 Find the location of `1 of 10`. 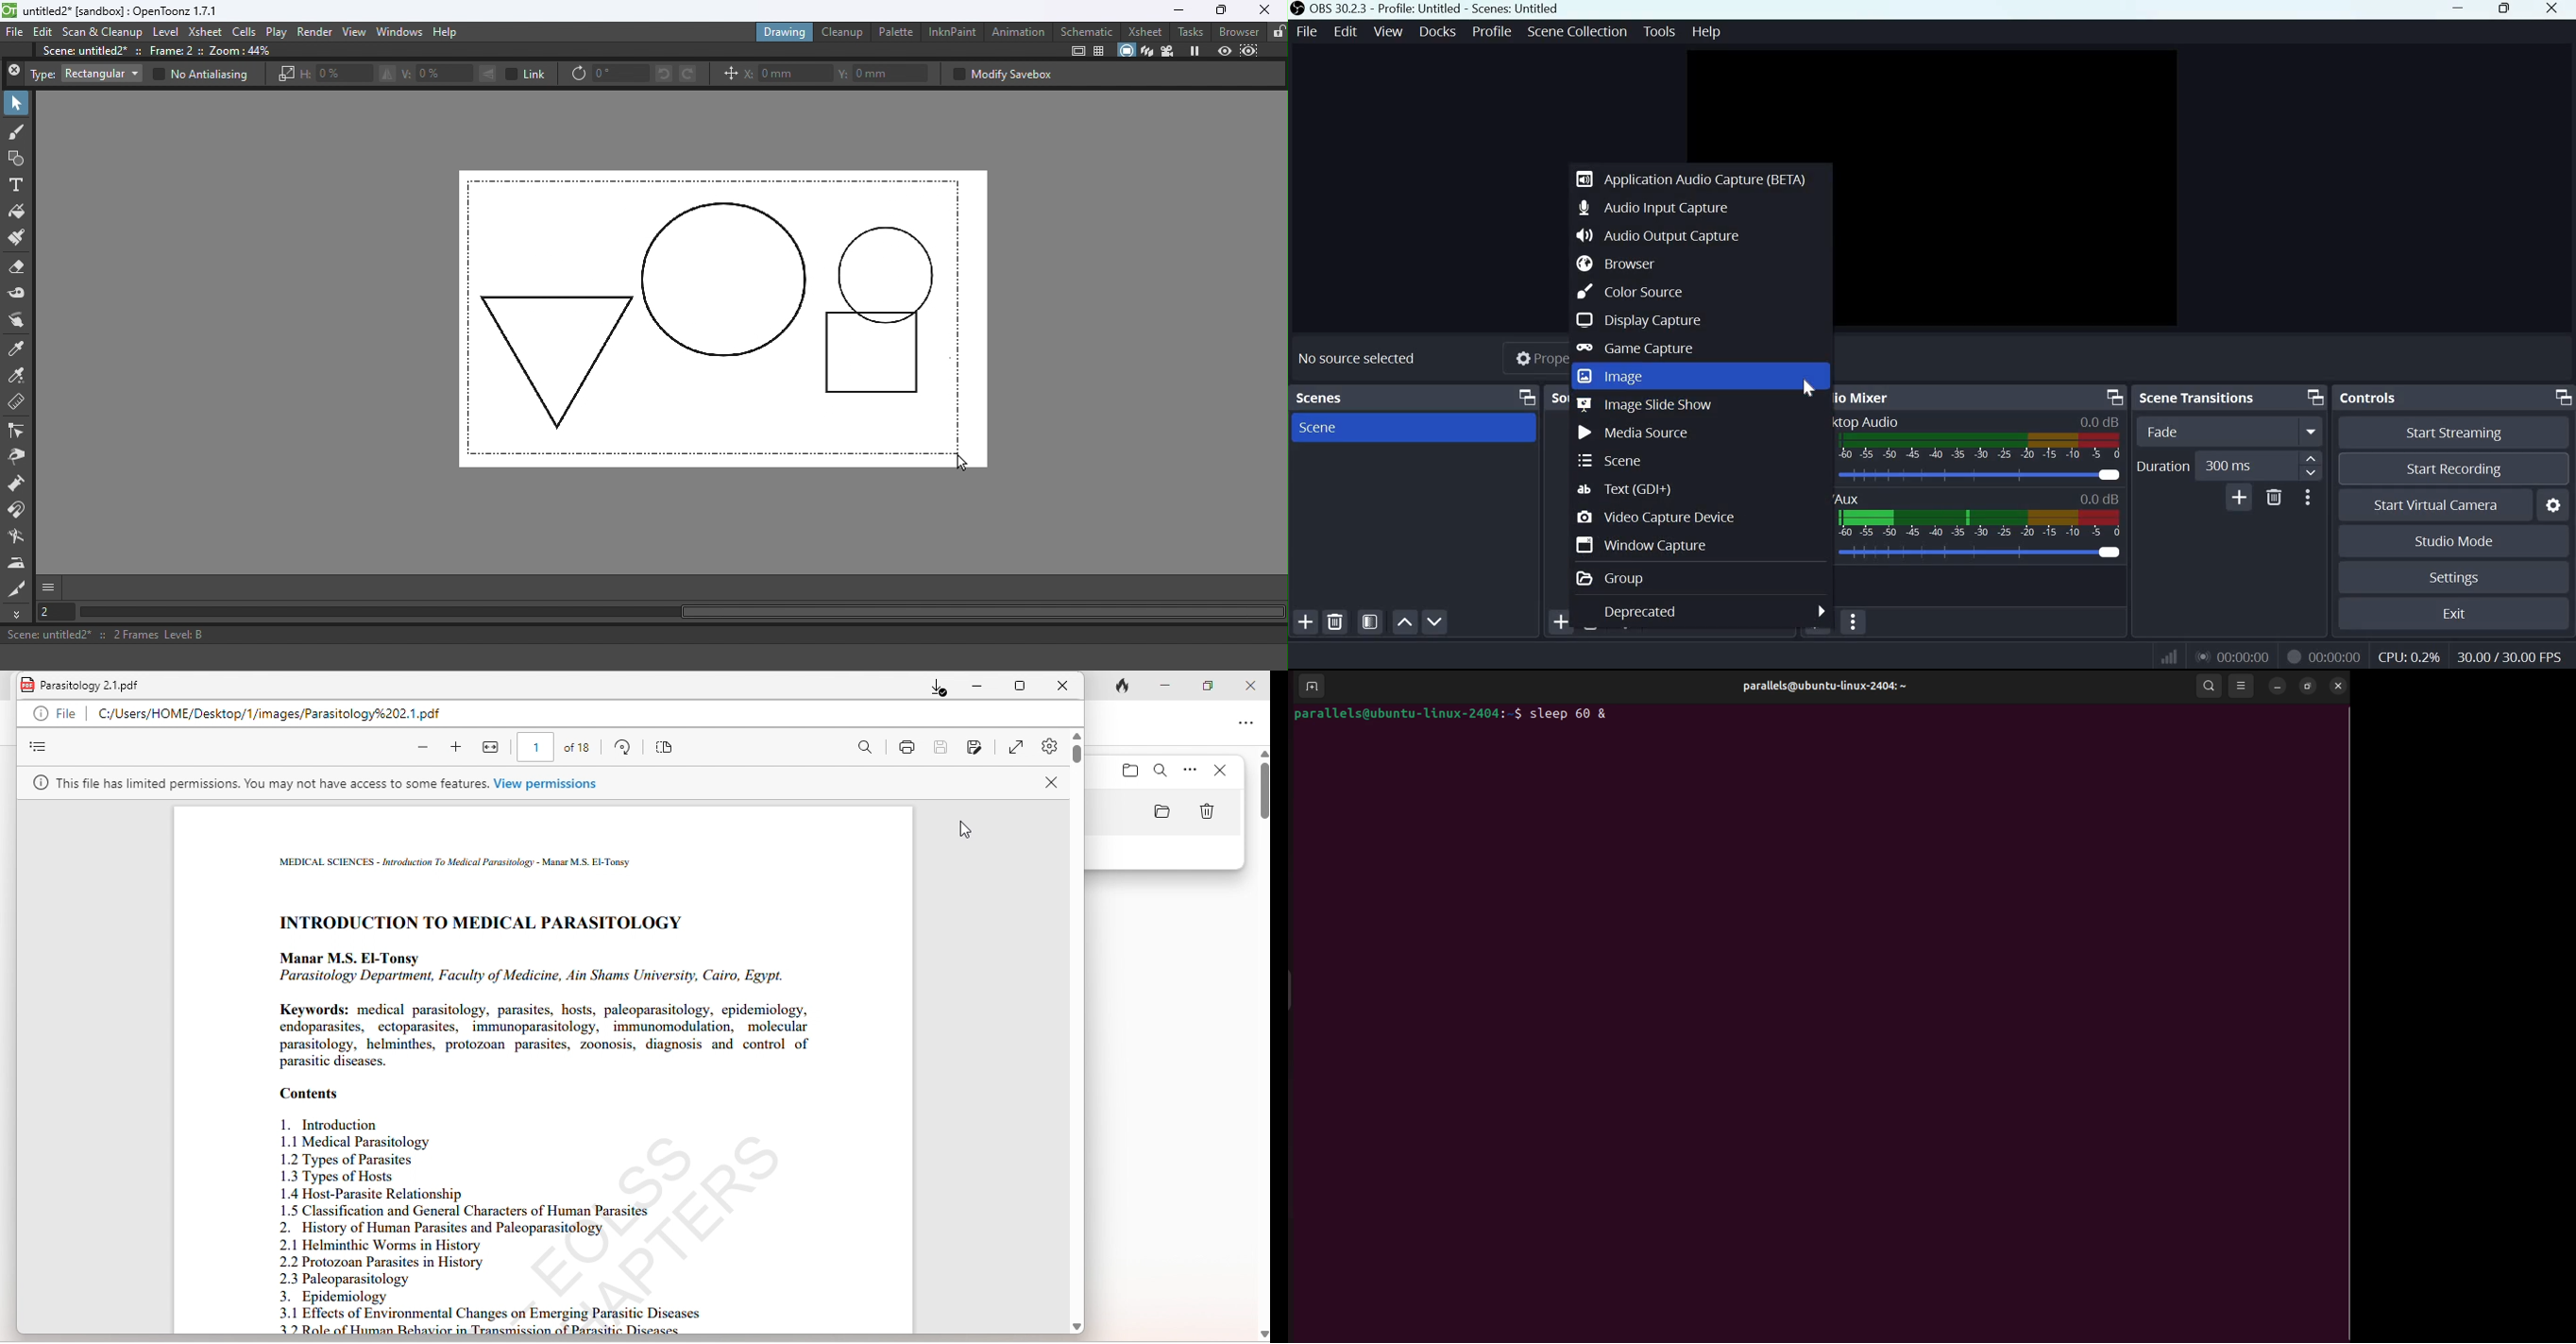

1 of 10 is located at coordinates (552, 747).